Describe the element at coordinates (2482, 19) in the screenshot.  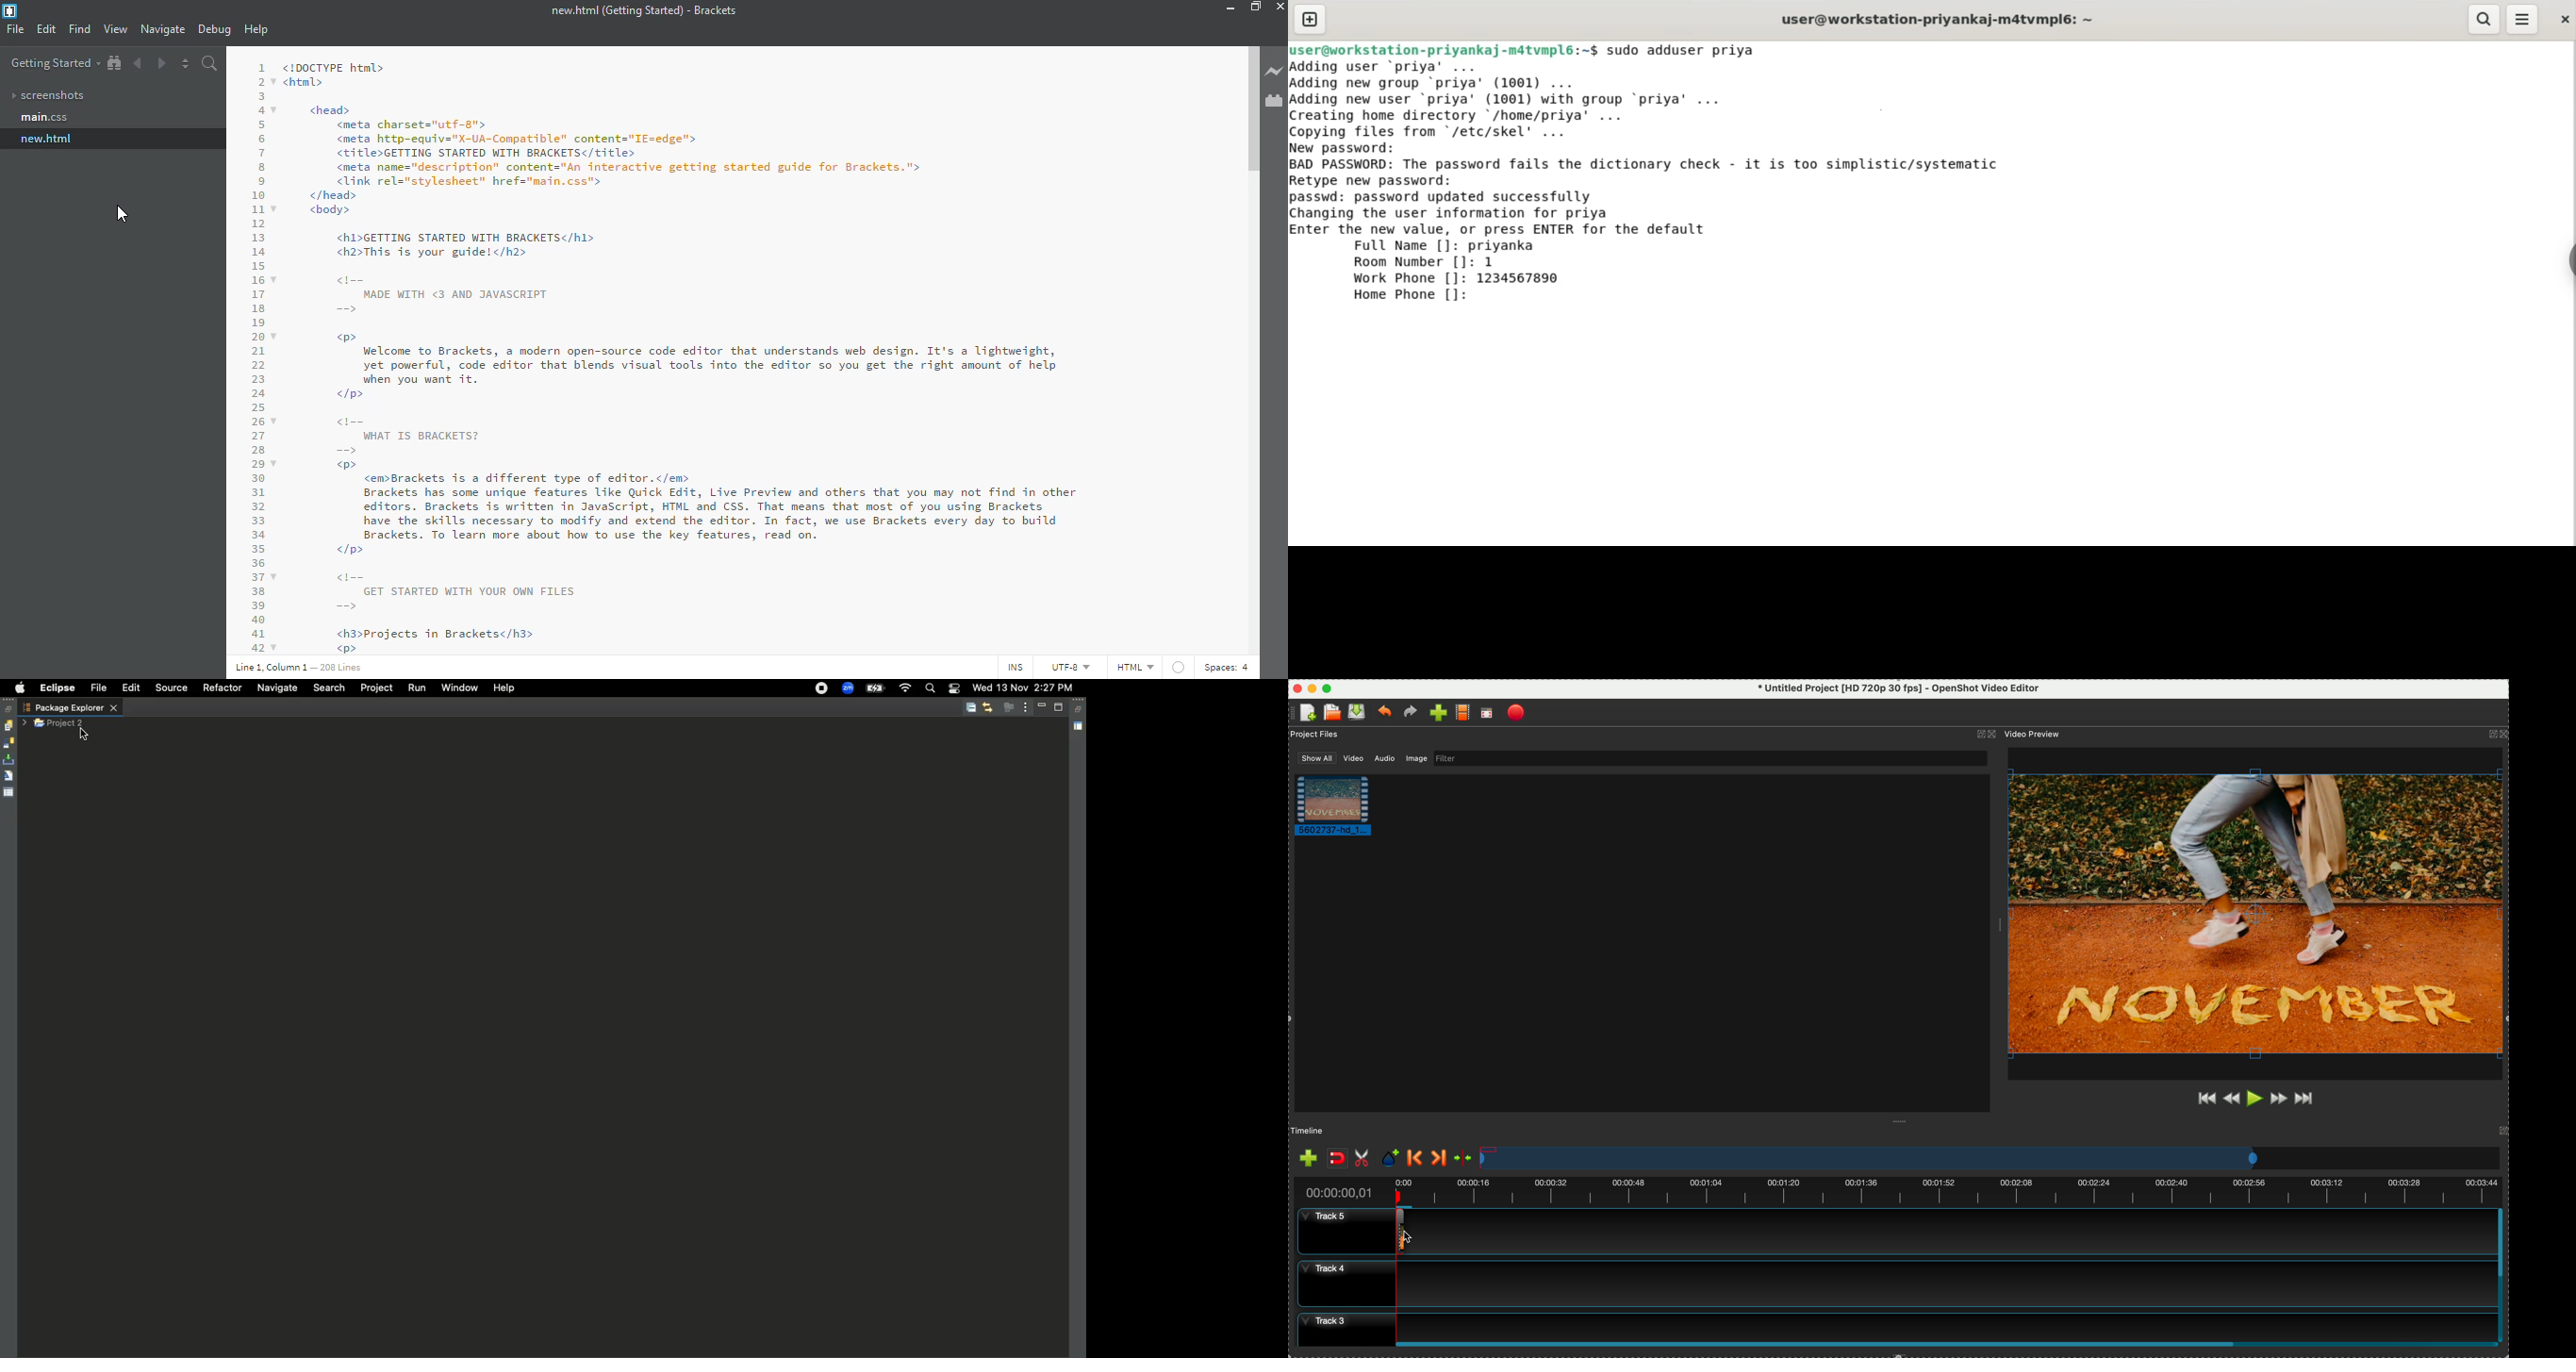
I see `search` at that location.